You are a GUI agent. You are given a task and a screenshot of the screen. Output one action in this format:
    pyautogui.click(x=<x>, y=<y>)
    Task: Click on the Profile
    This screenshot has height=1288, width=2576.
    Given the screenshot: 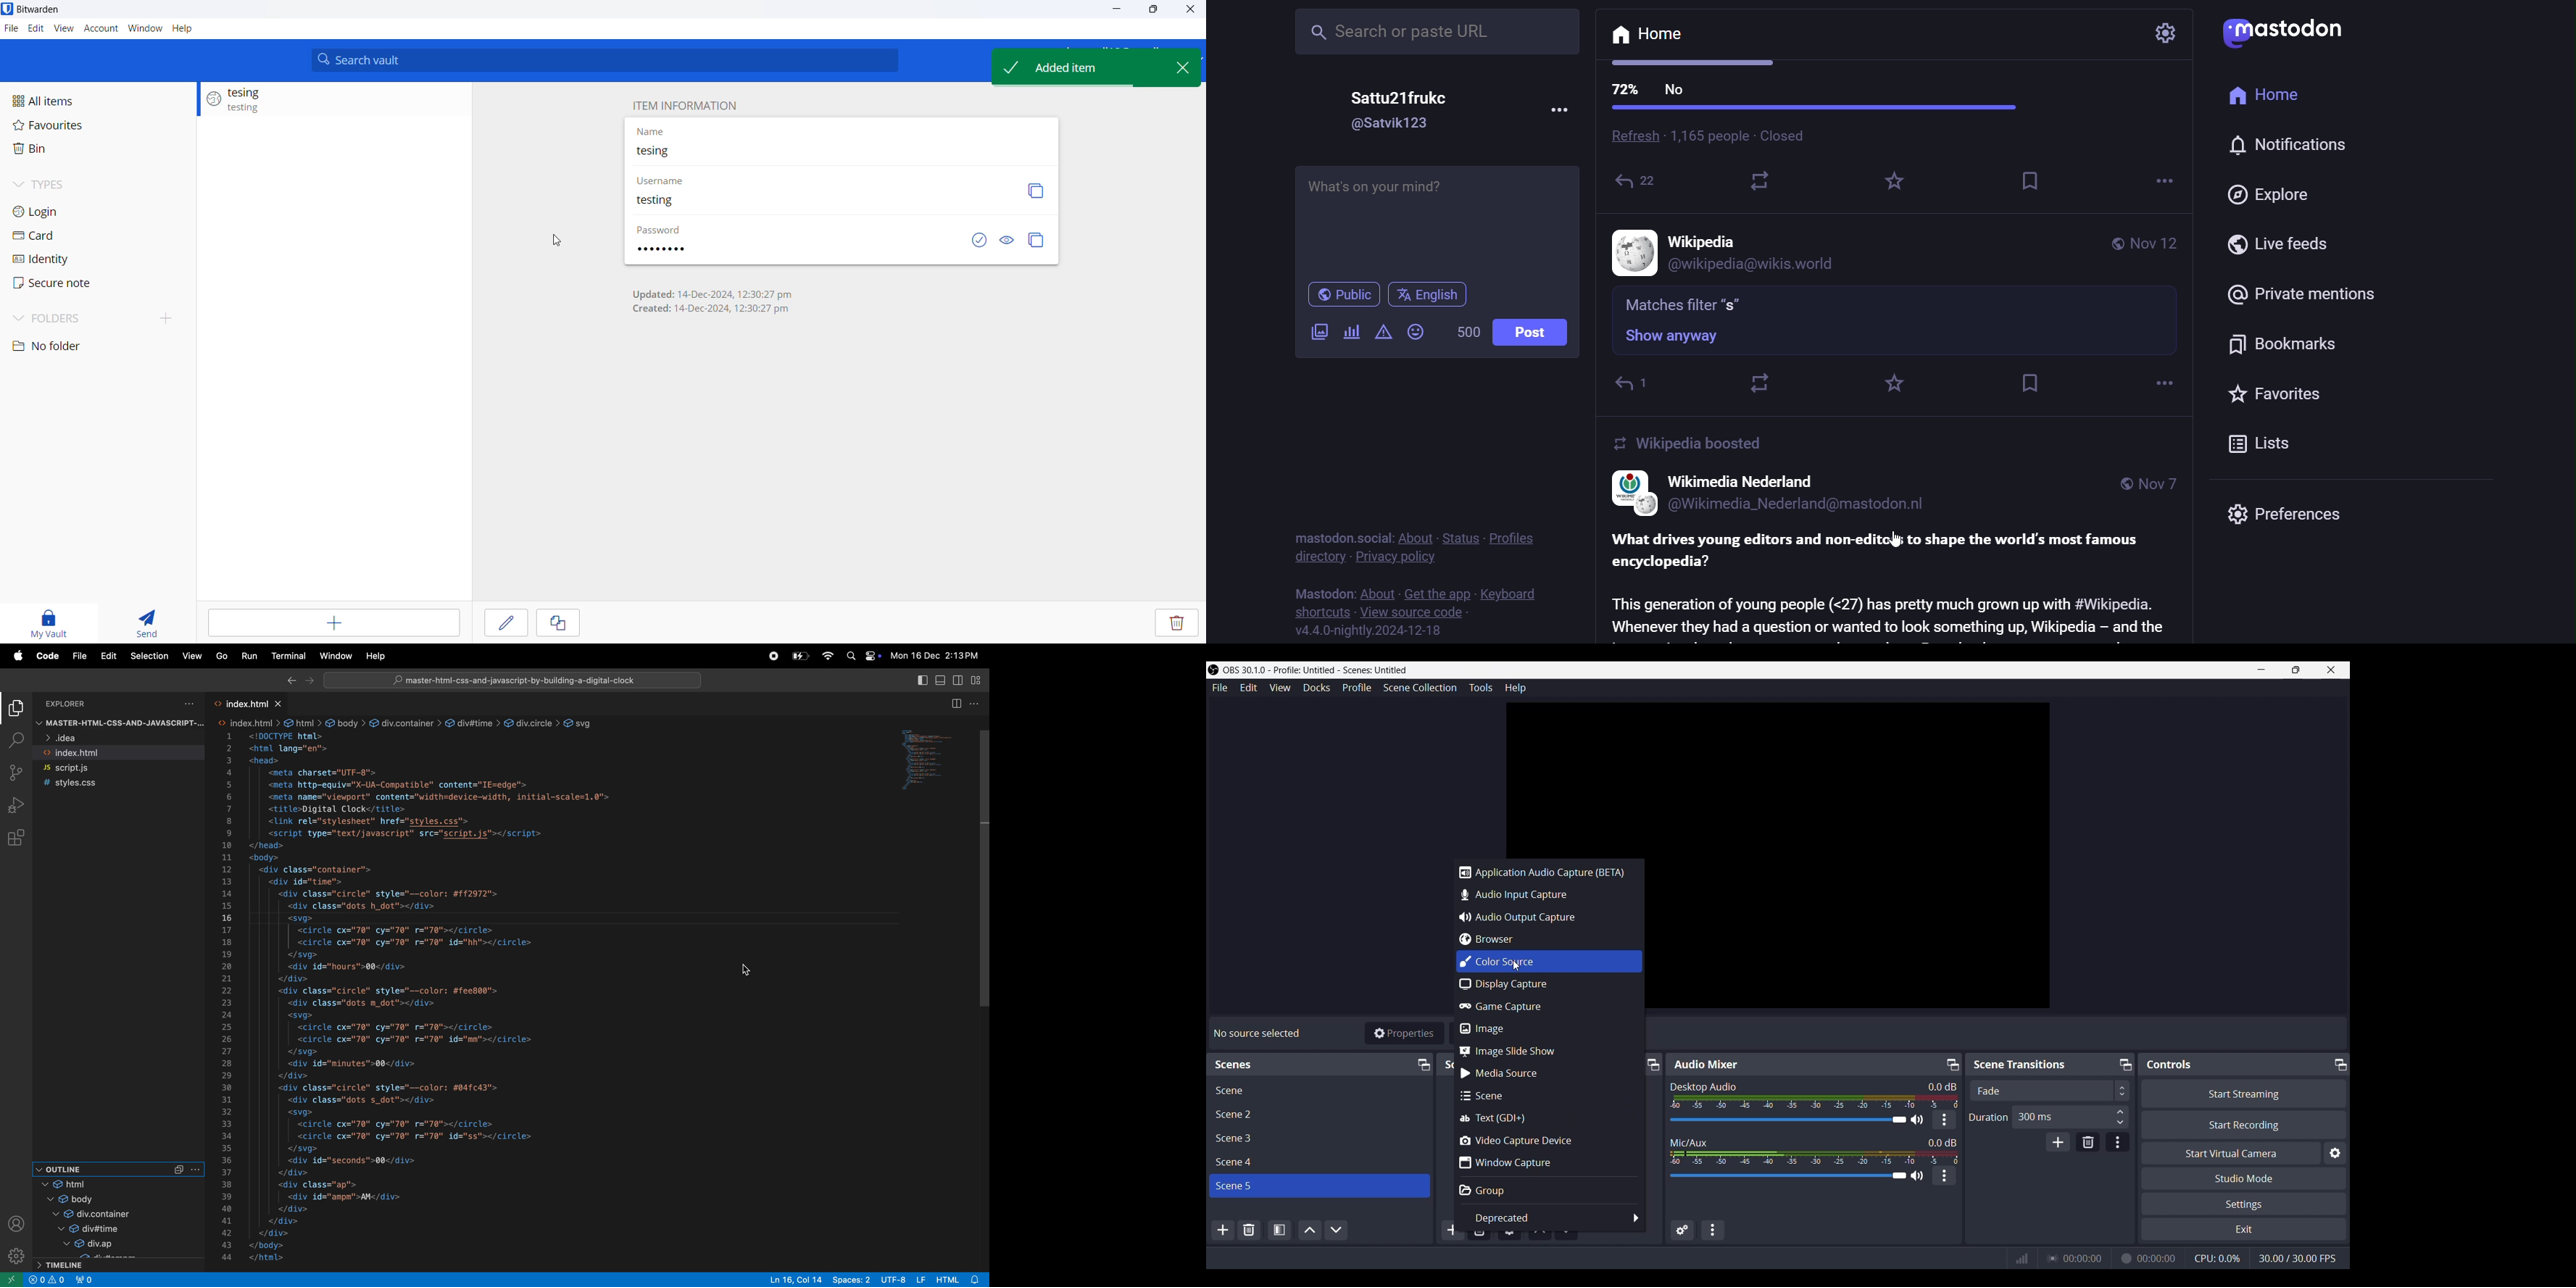 What is the action you would take?
    pyautogui.click(x=1357, y=688)
    